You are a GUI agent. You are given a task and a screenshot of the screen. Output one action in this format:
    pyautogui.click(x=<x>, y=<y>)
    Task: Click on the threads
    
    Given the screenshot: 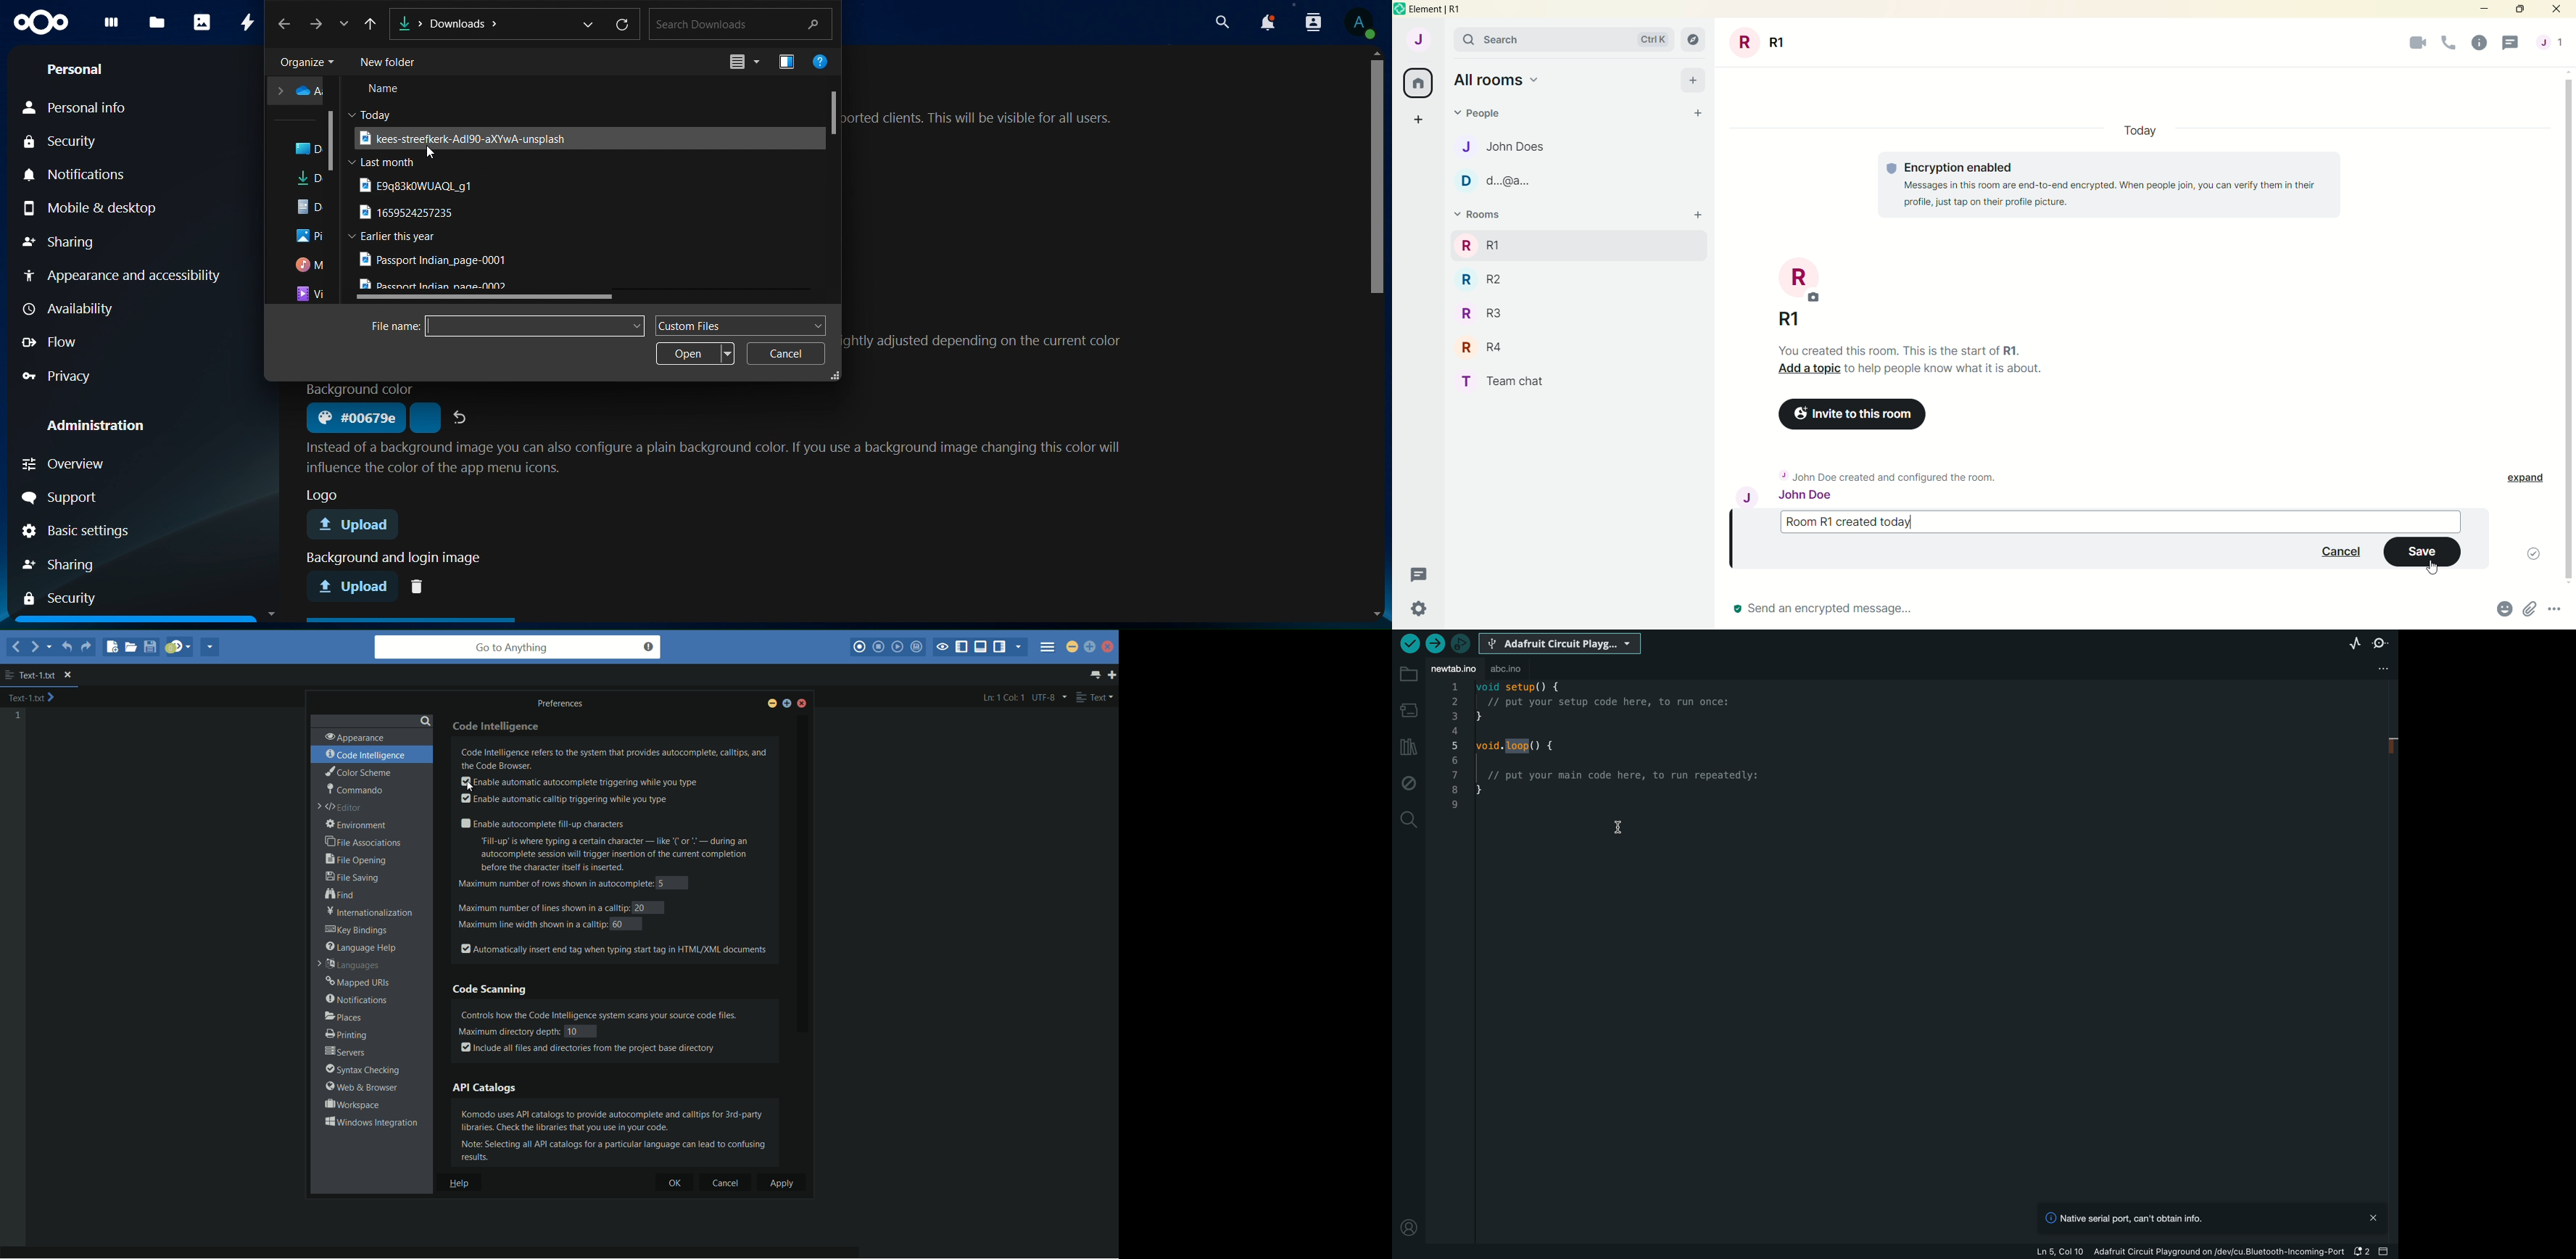 What is the action you would take?
    pyautogui.click(x=2511, y=42)
    